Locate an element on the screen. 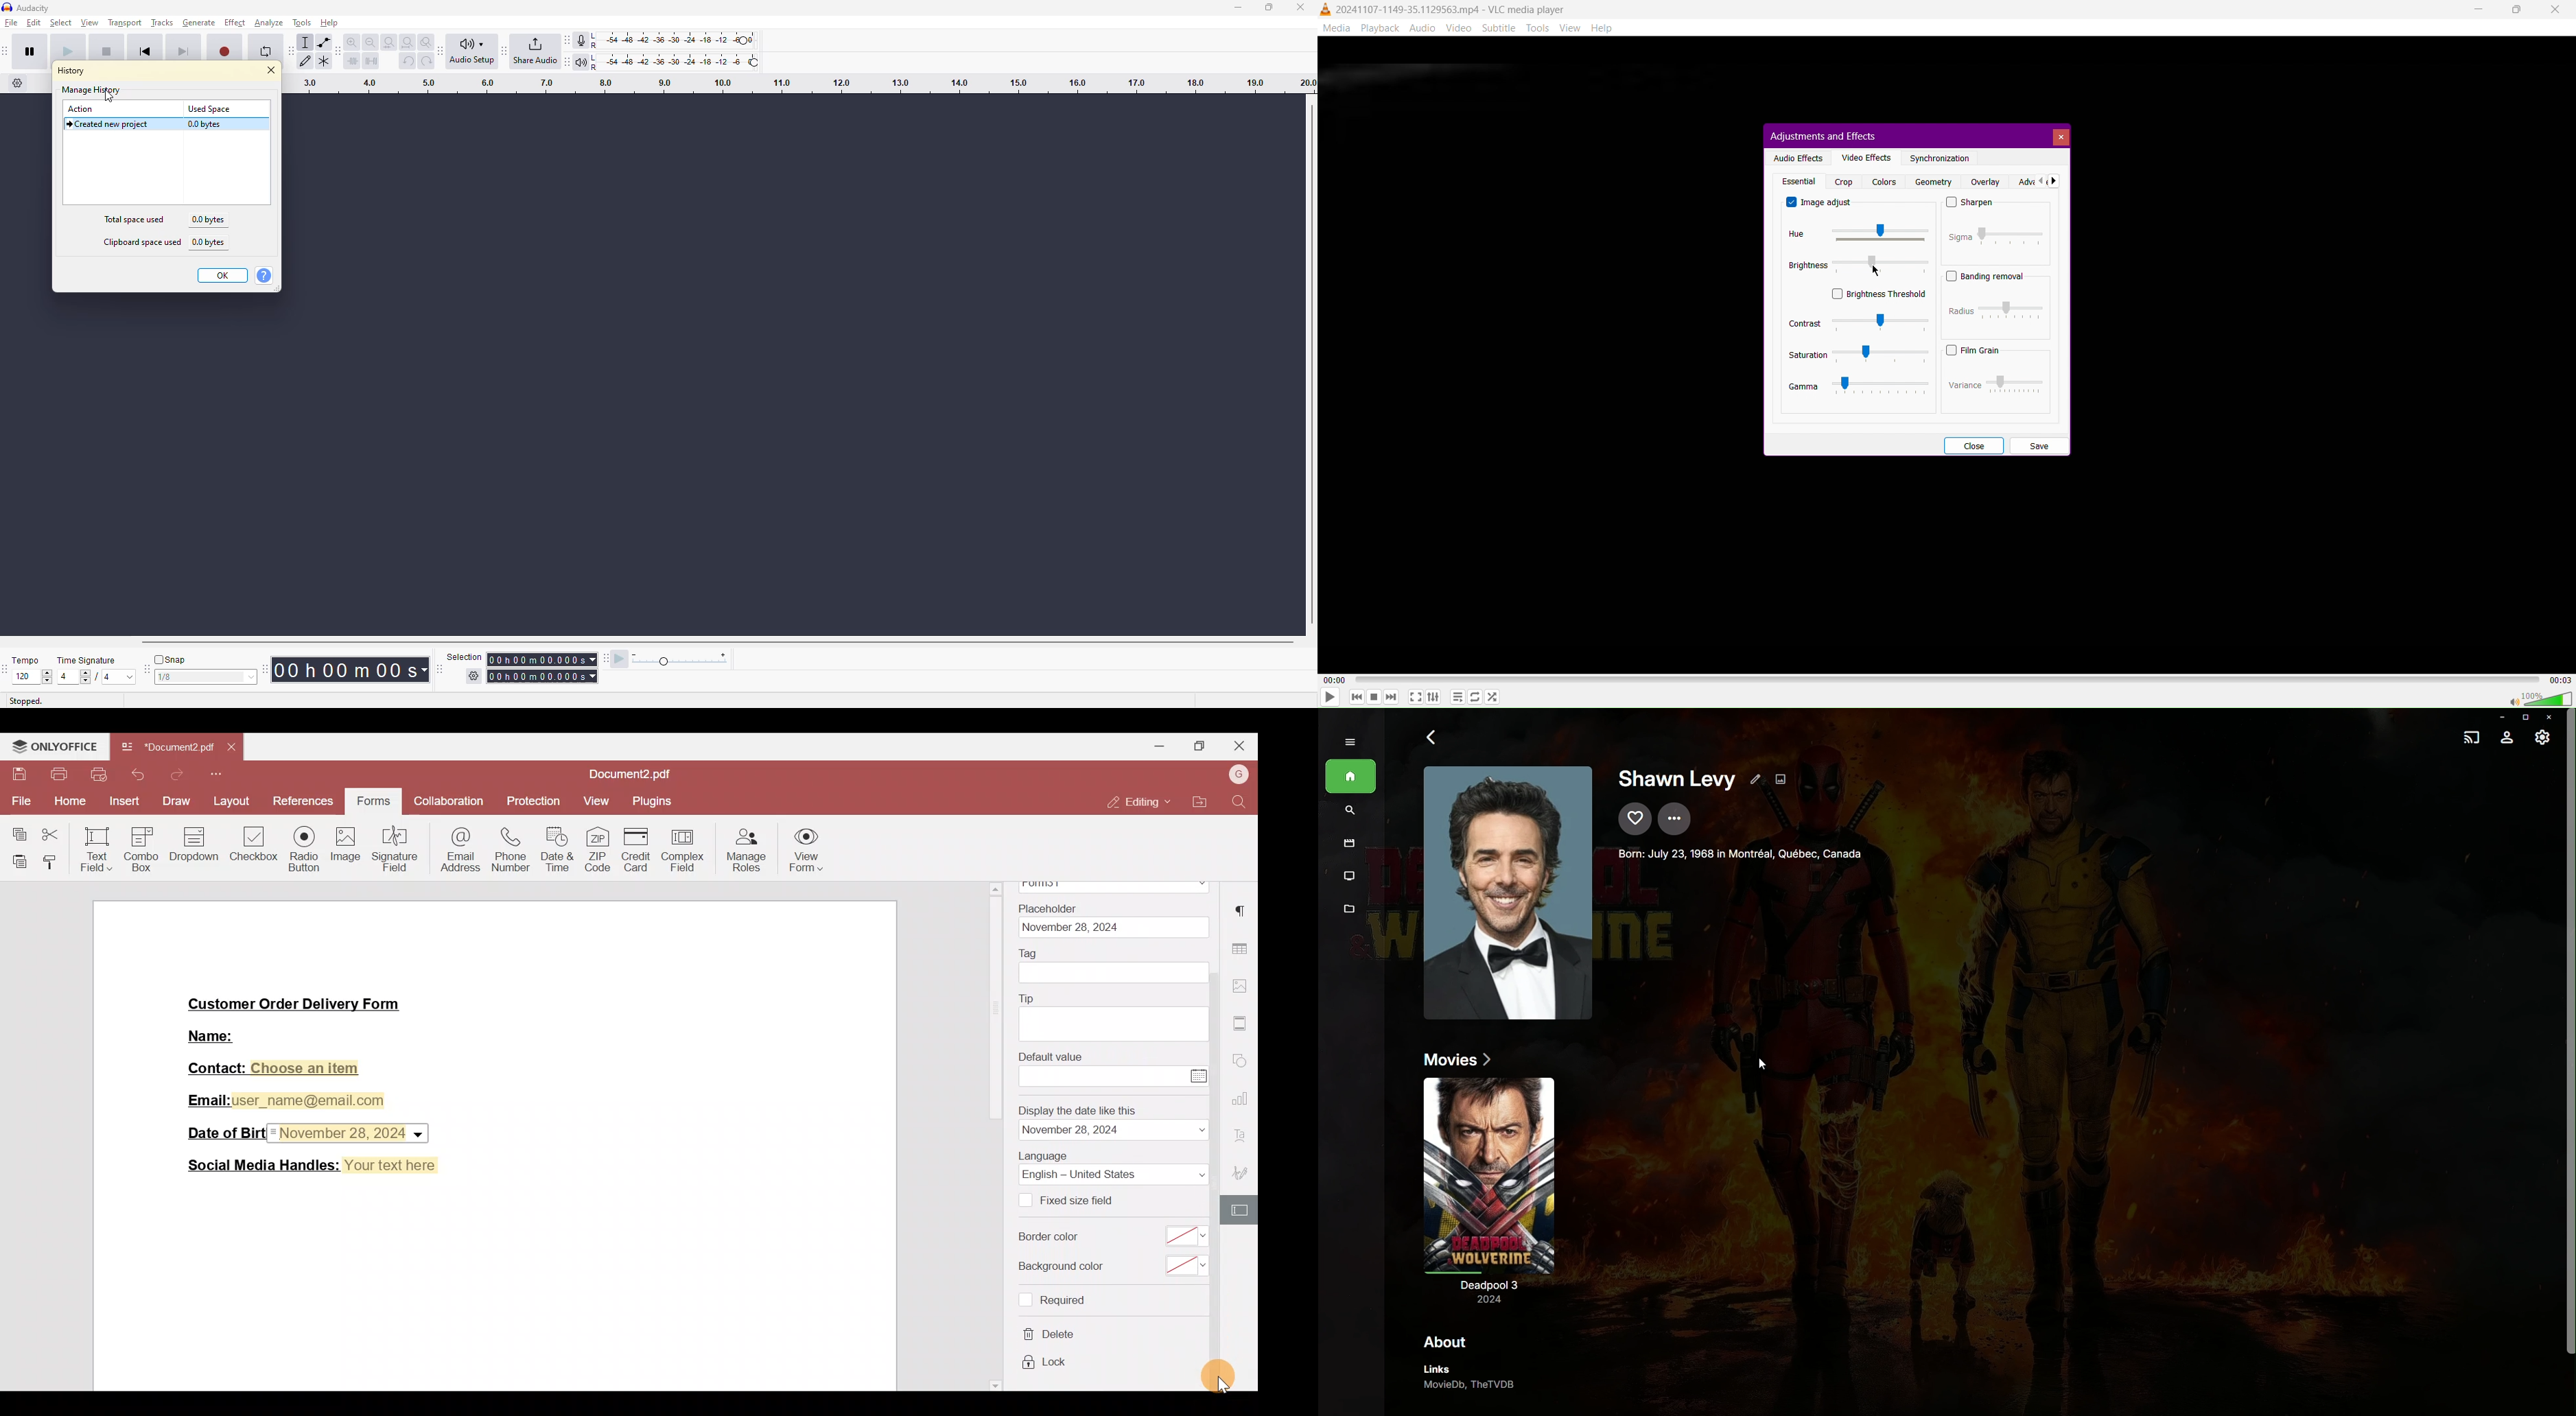 This screenshot has width=2576, height=1428. play is located at coordinates (65, 51).